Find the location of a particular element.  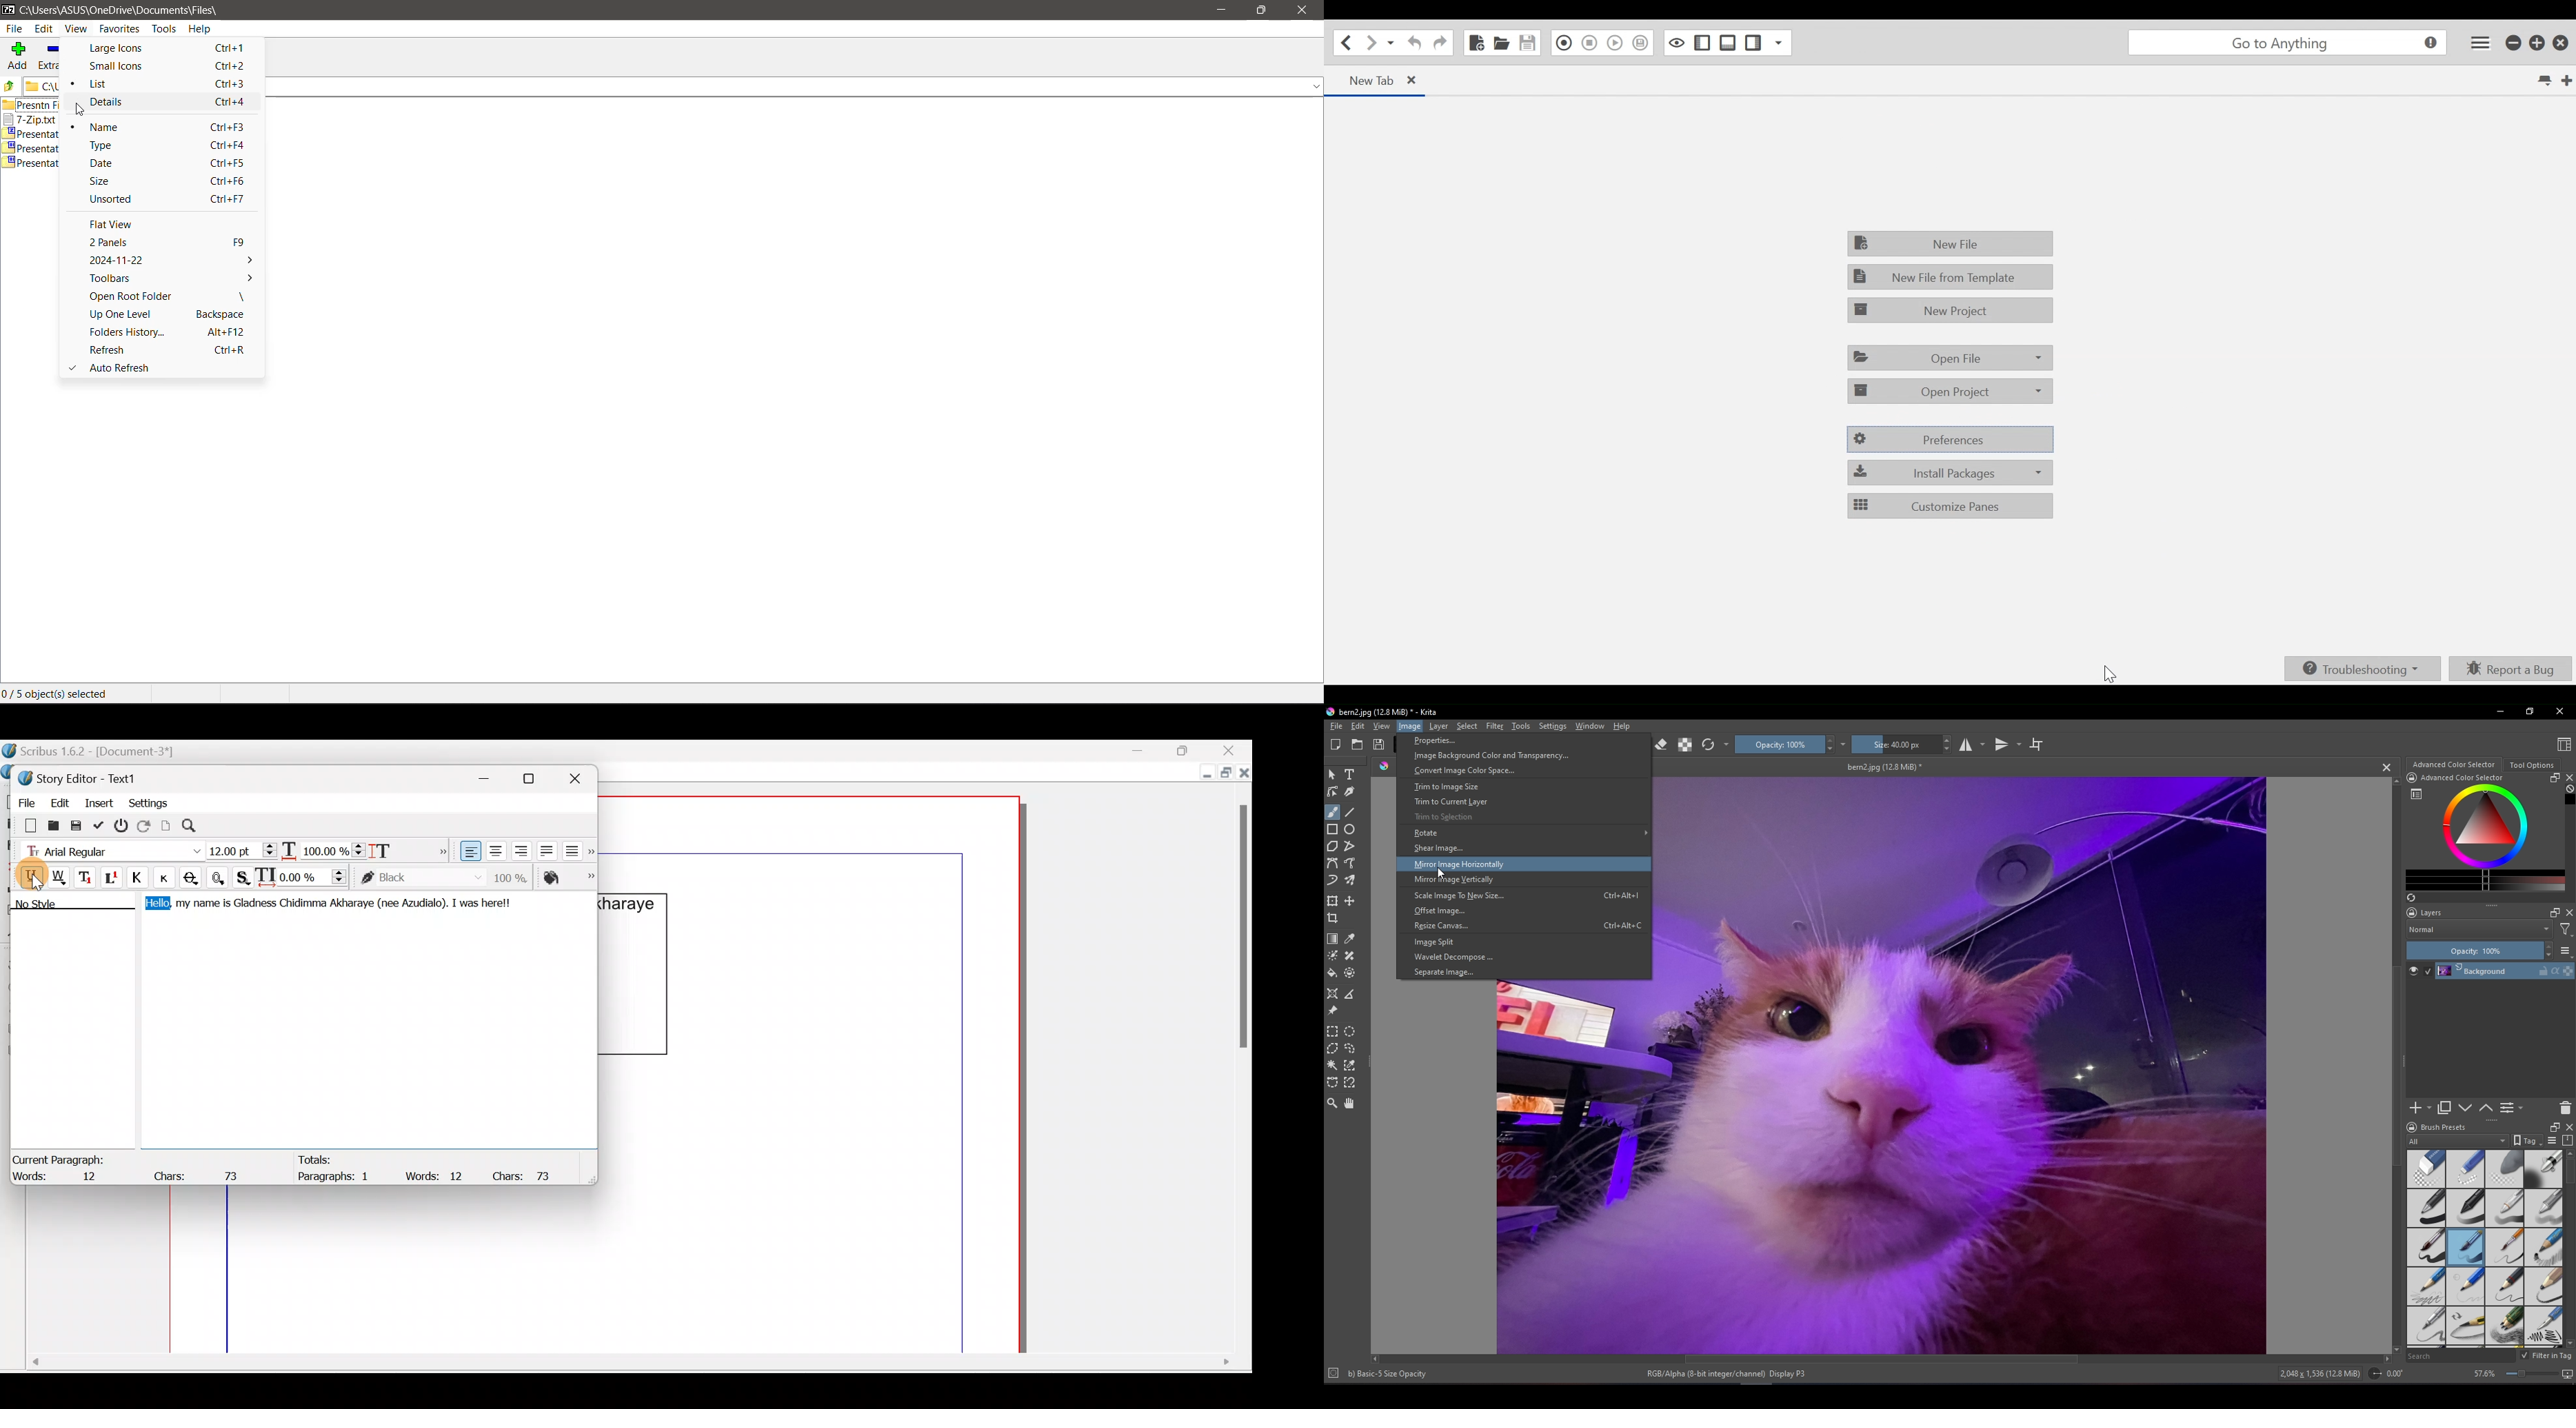

Select is located at coordinates (1467, 726).